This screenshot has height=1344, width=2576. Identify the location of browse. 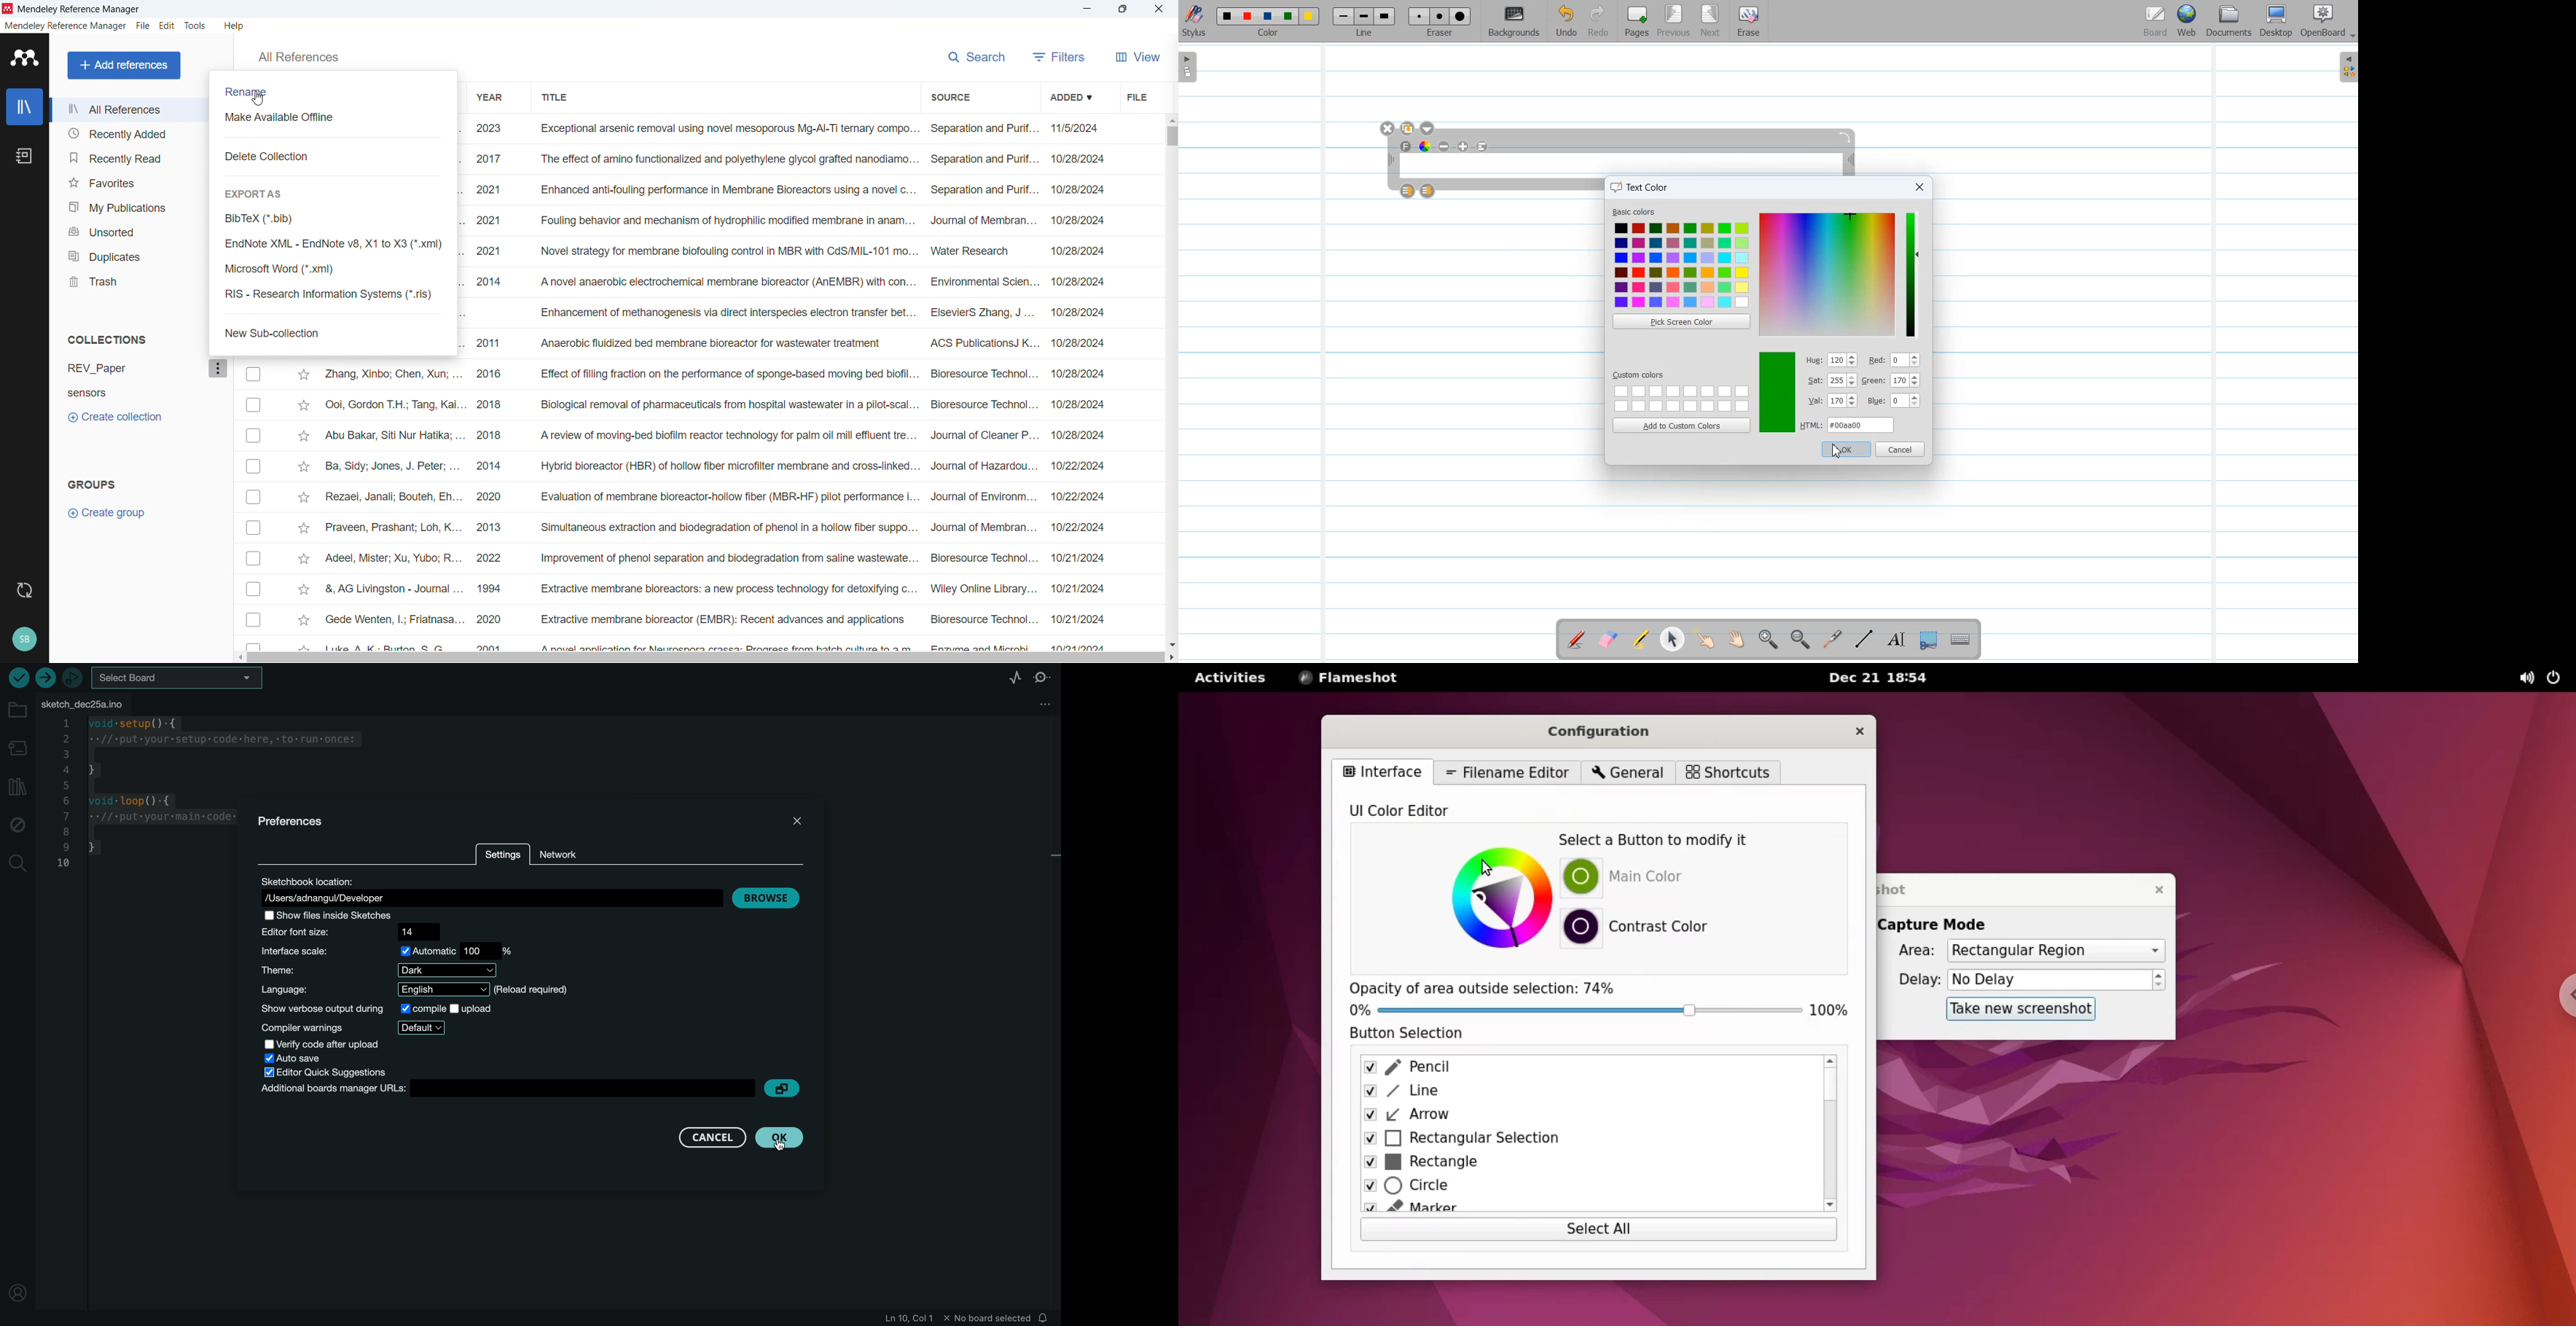
(770, 895).